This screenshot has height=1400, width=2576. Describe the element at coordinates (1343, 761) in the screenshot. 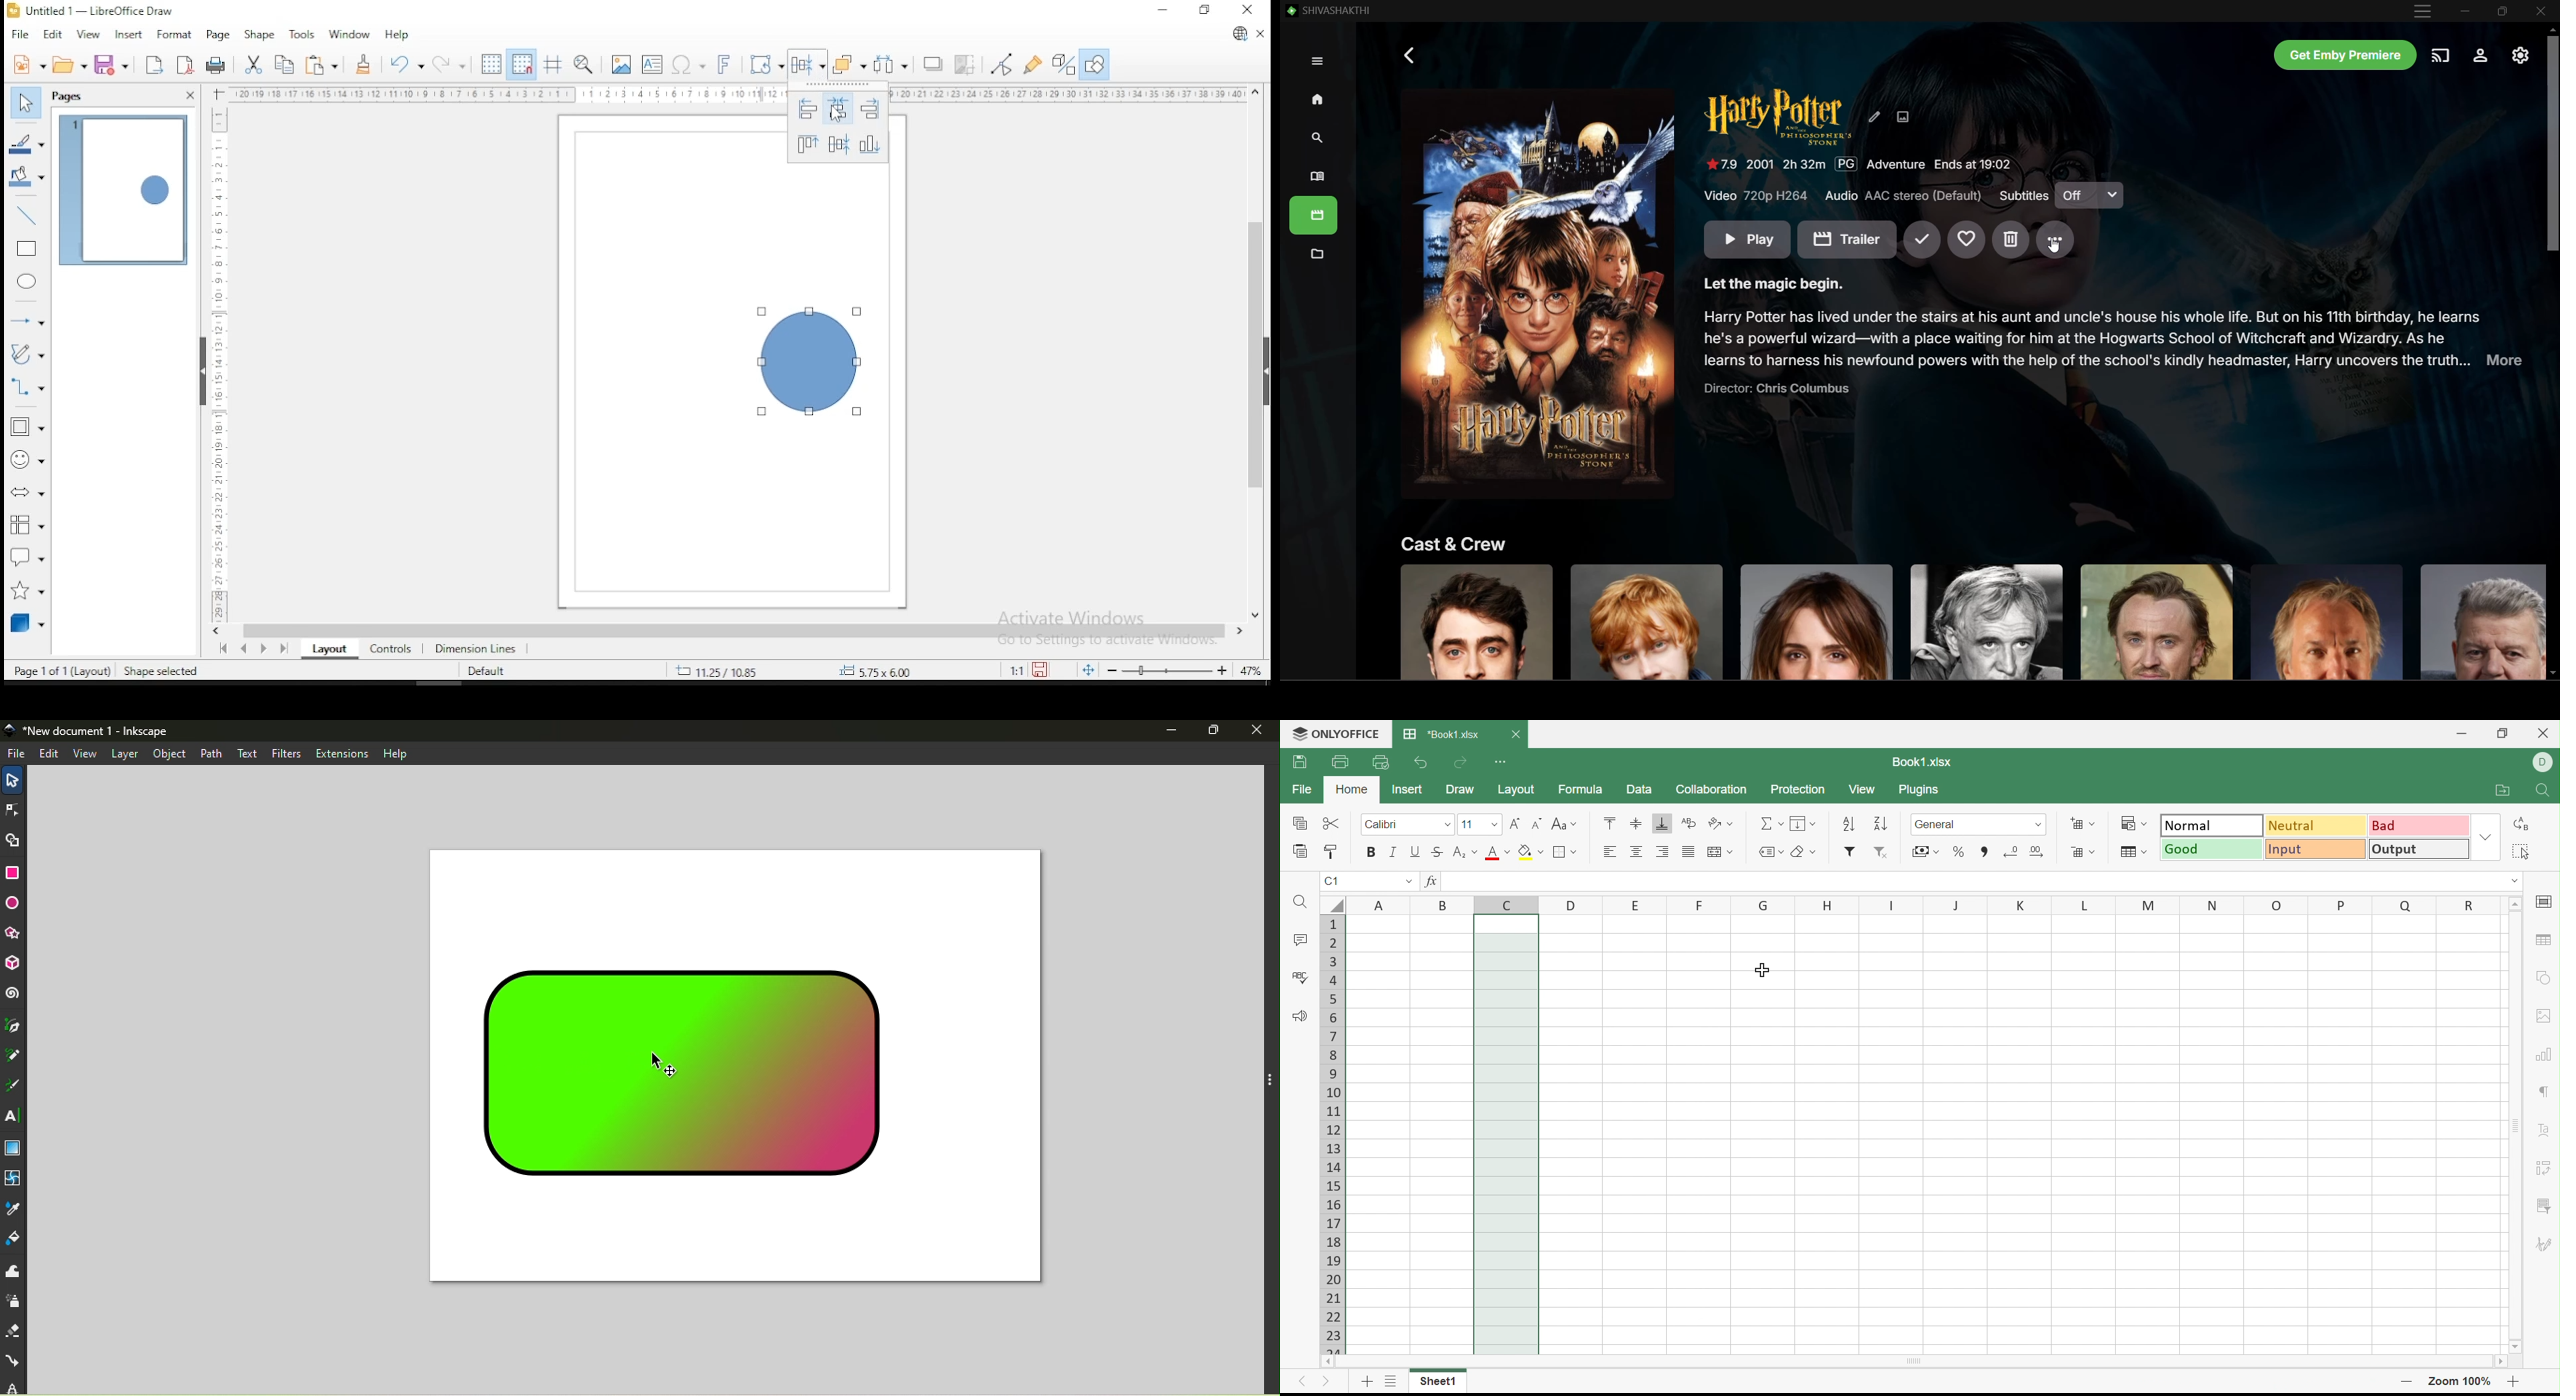

I see `Print` at that location.